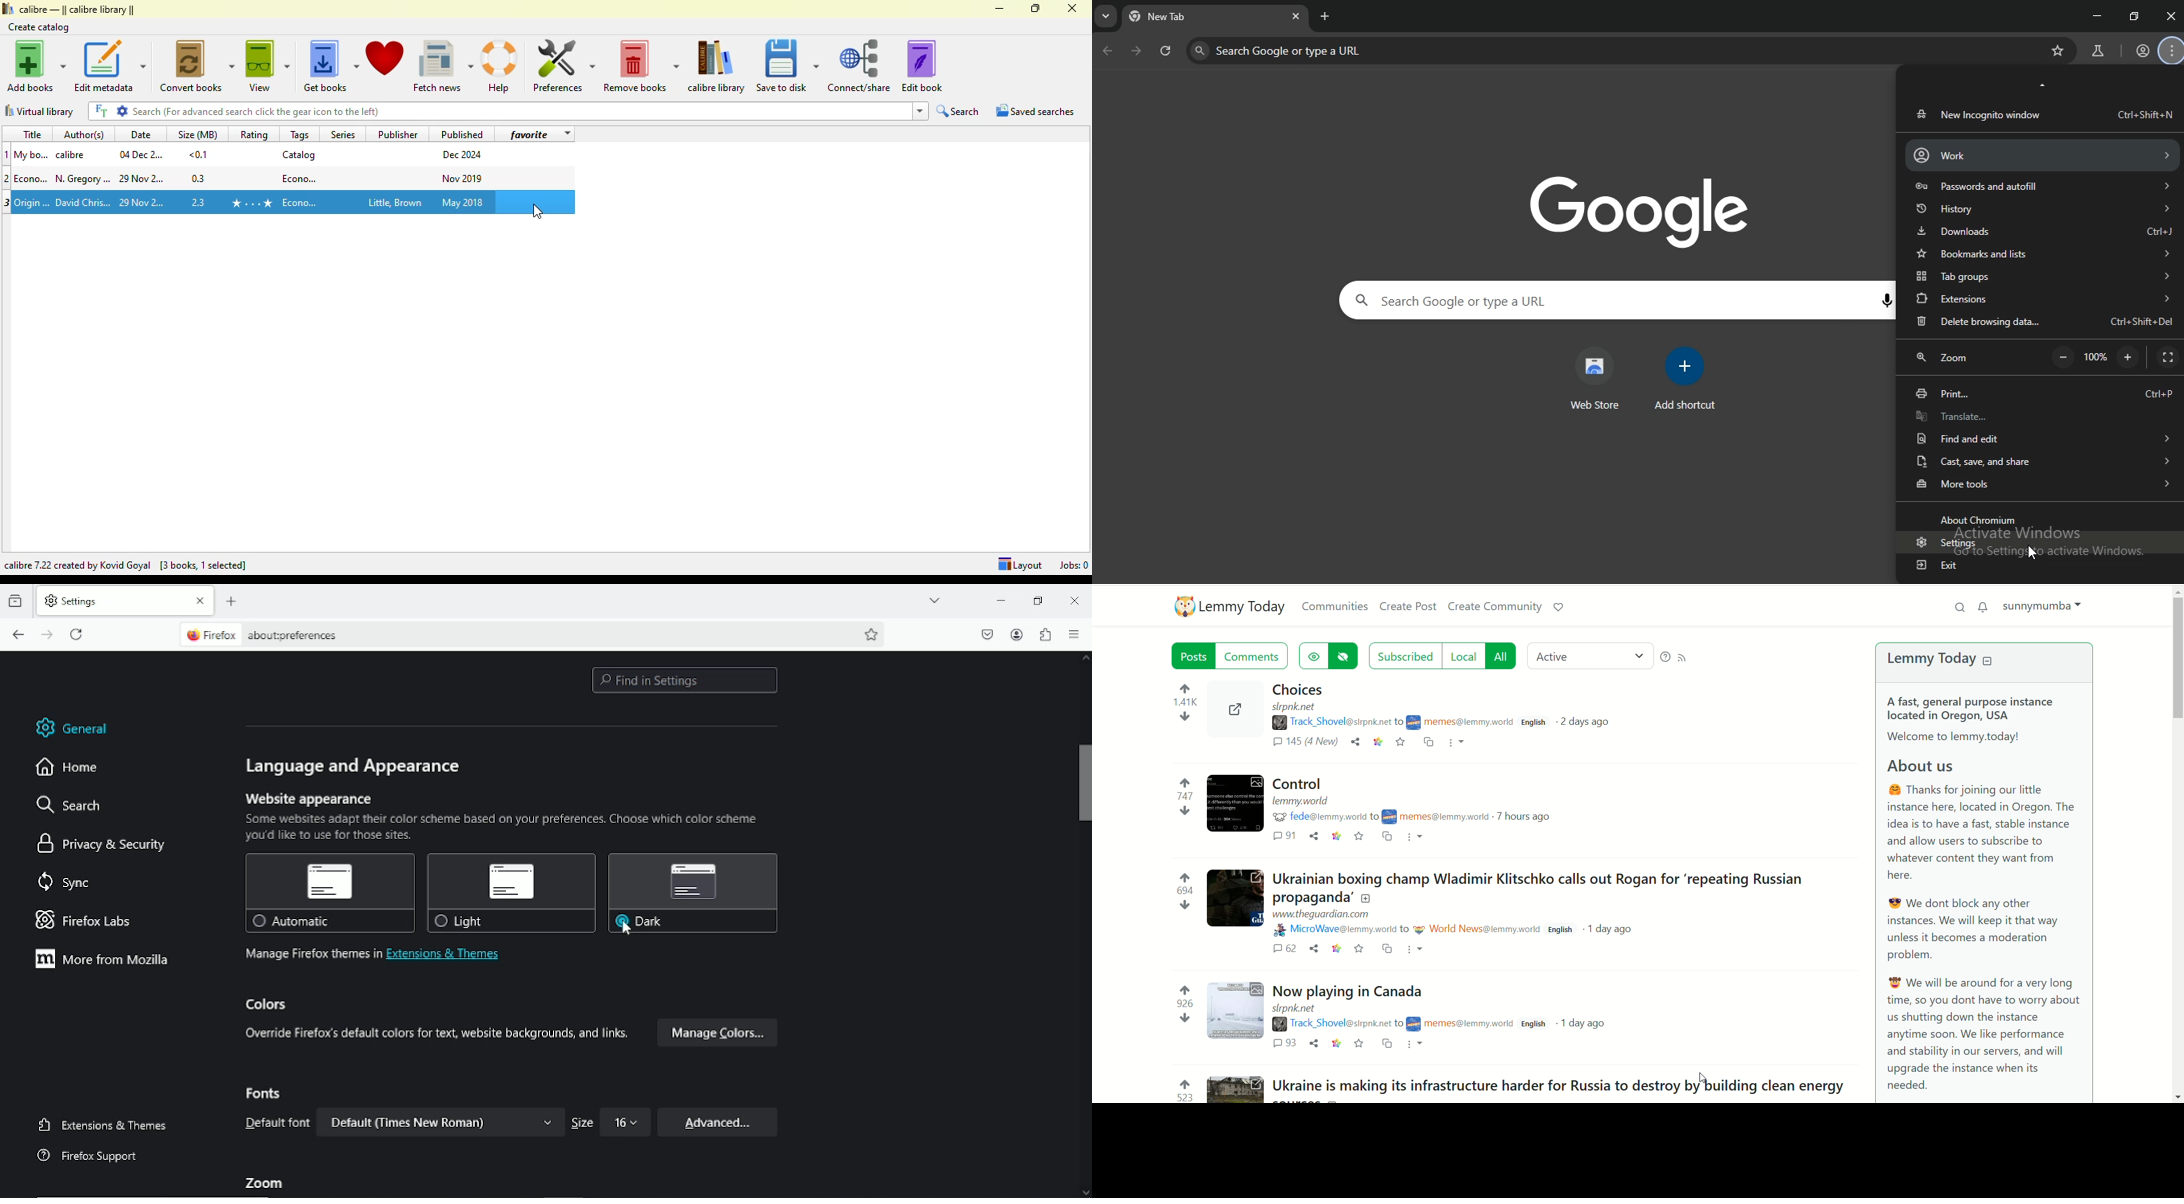 The image size is (2184, 1204). I want to click on all, so click(1500, 656).